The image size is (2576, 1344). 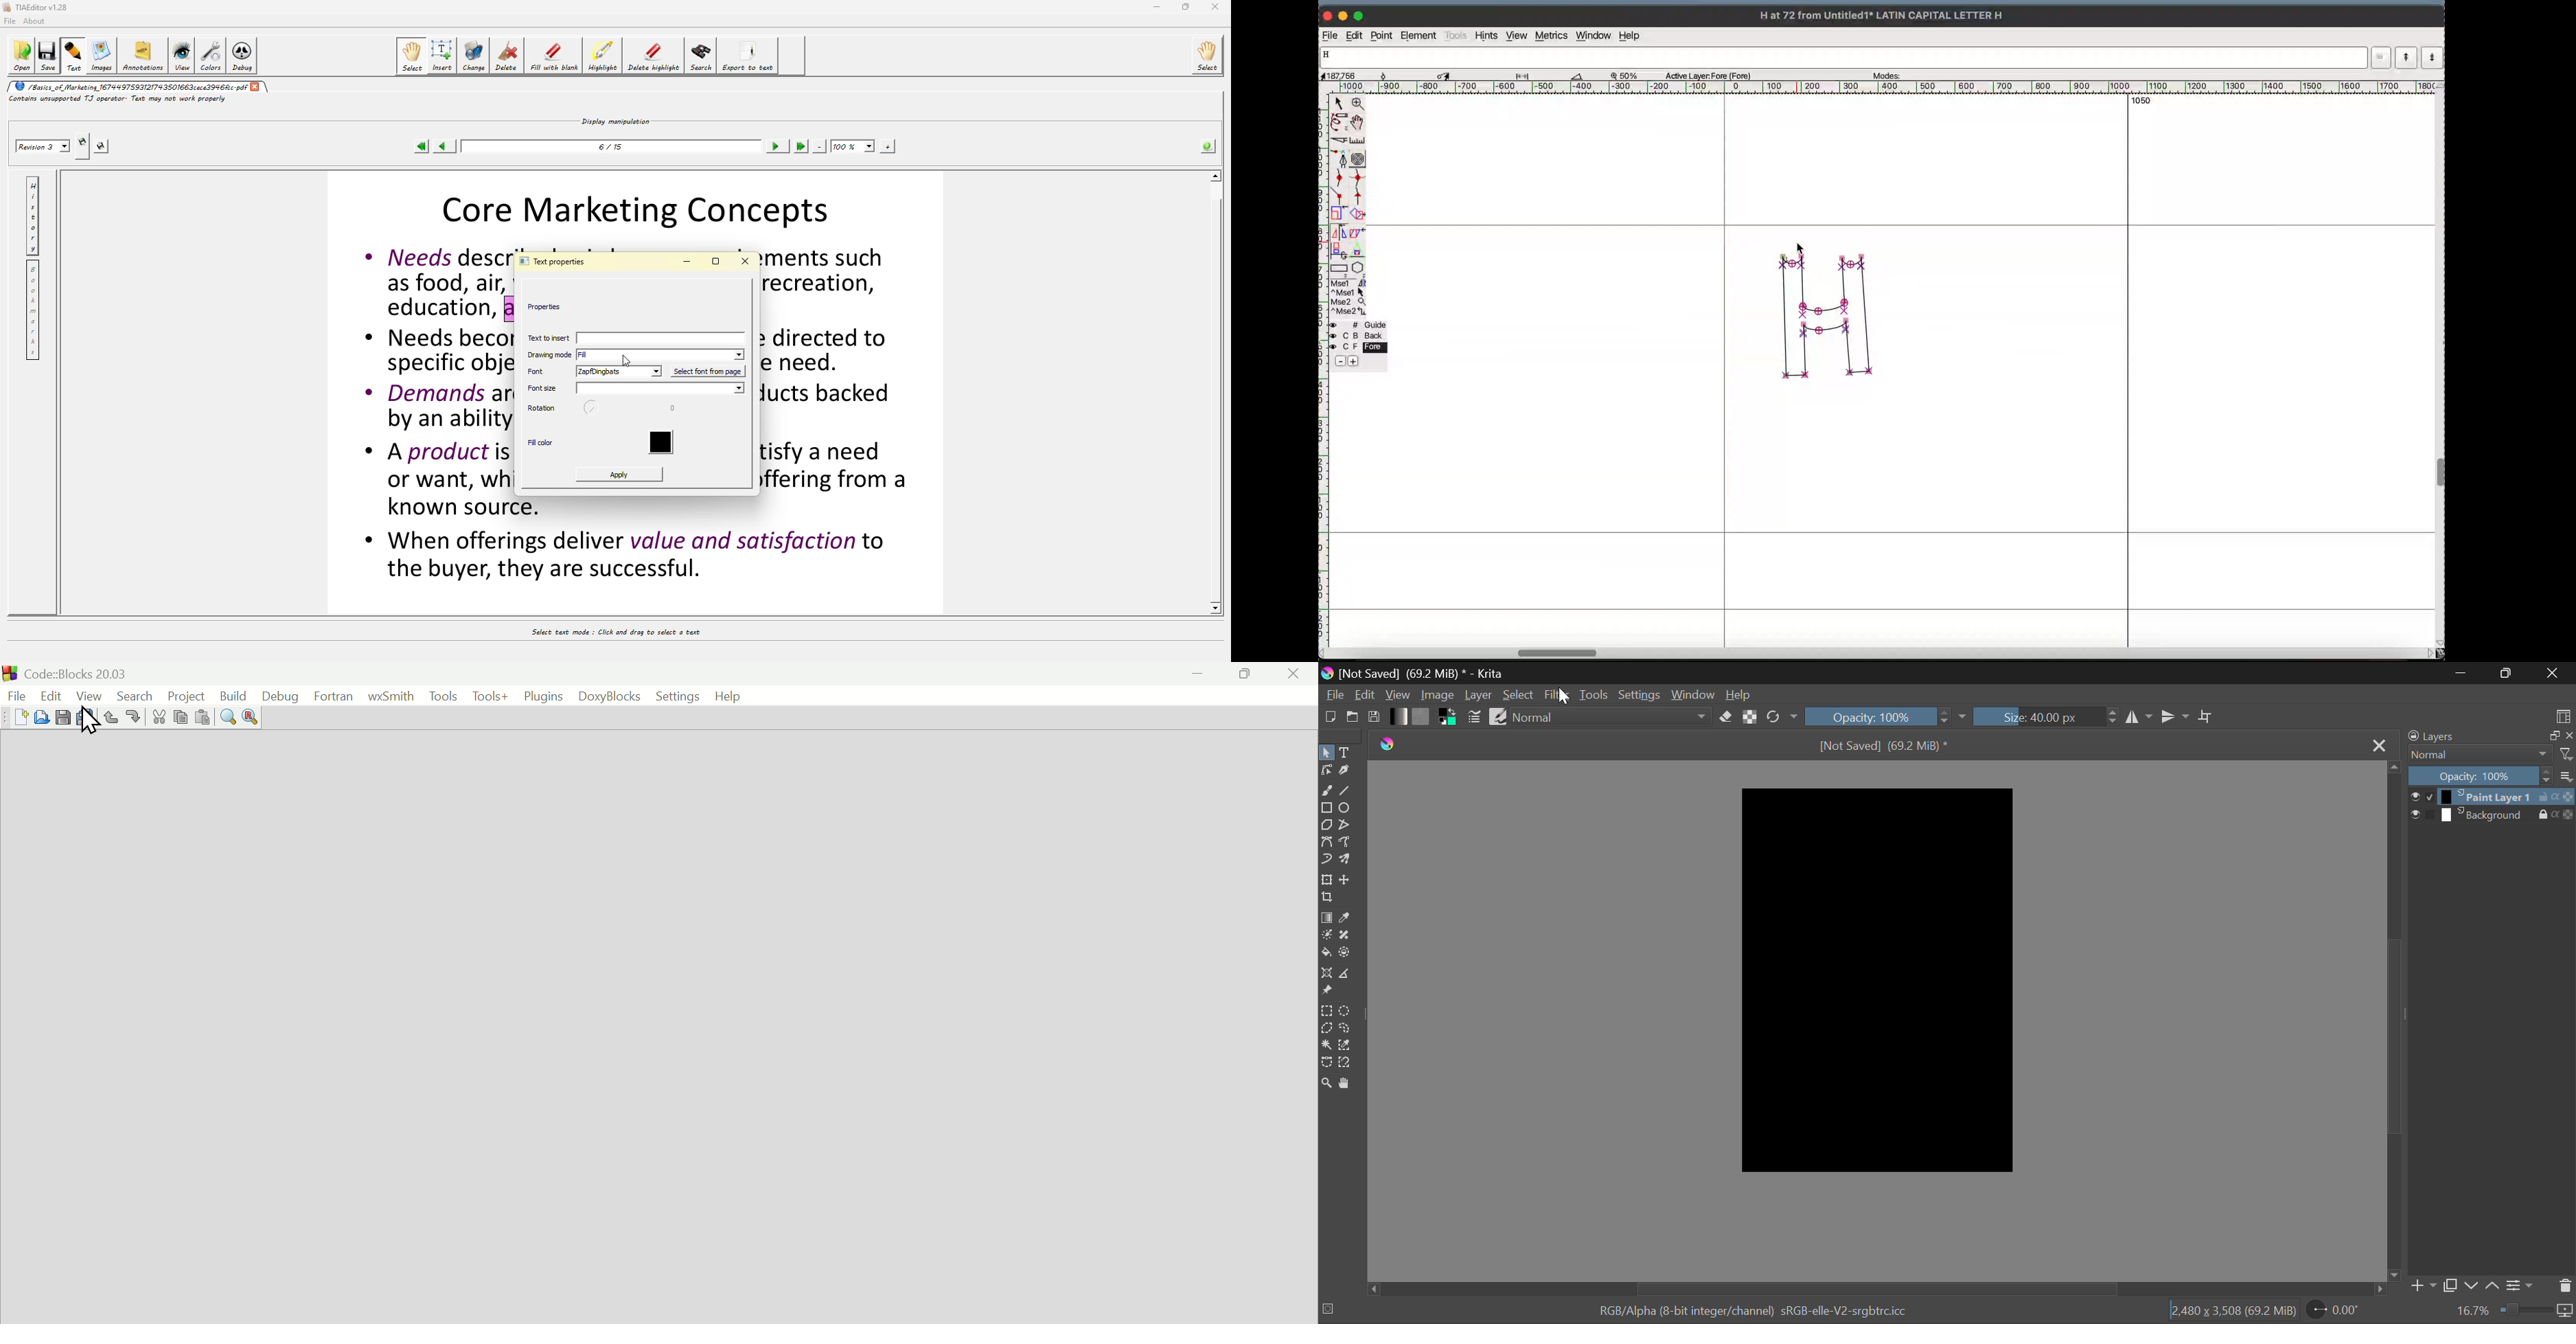 What do you see at coordinates (1518, 695) in the screenshot?
I see `Select` at bounding box center [1518, 695].